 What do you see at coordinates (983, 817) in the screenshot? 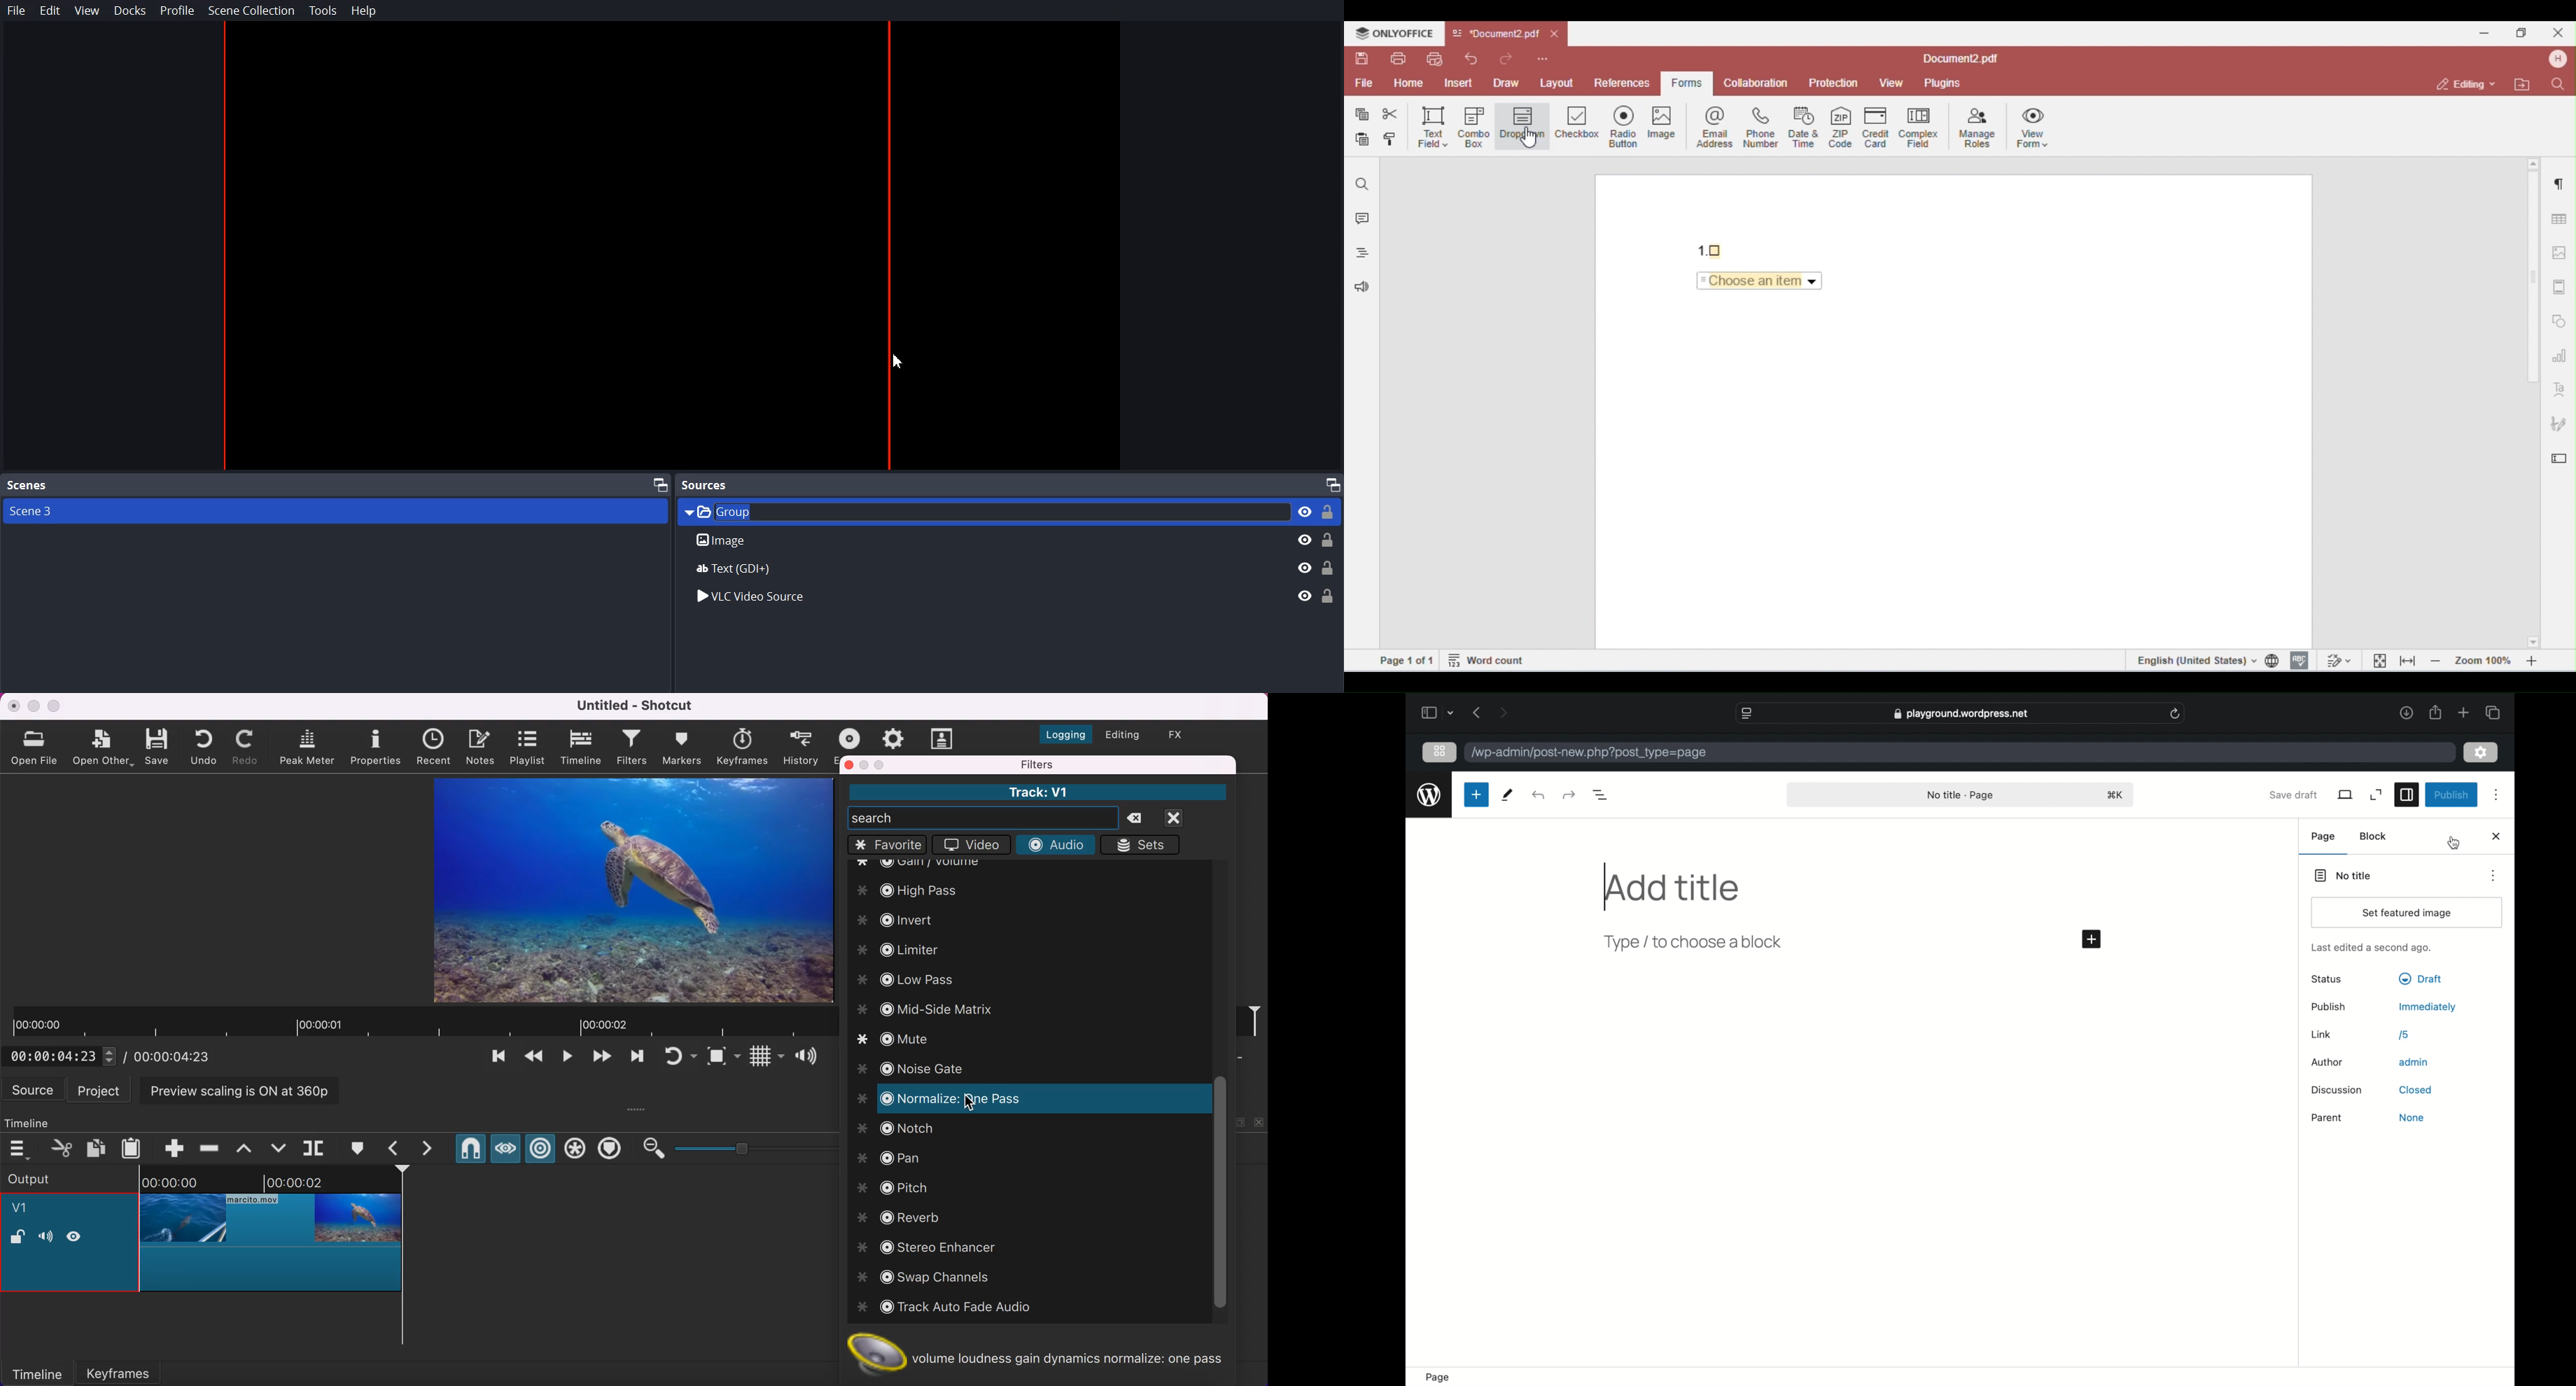
I see `search bar` at bounding box center [983, 817].